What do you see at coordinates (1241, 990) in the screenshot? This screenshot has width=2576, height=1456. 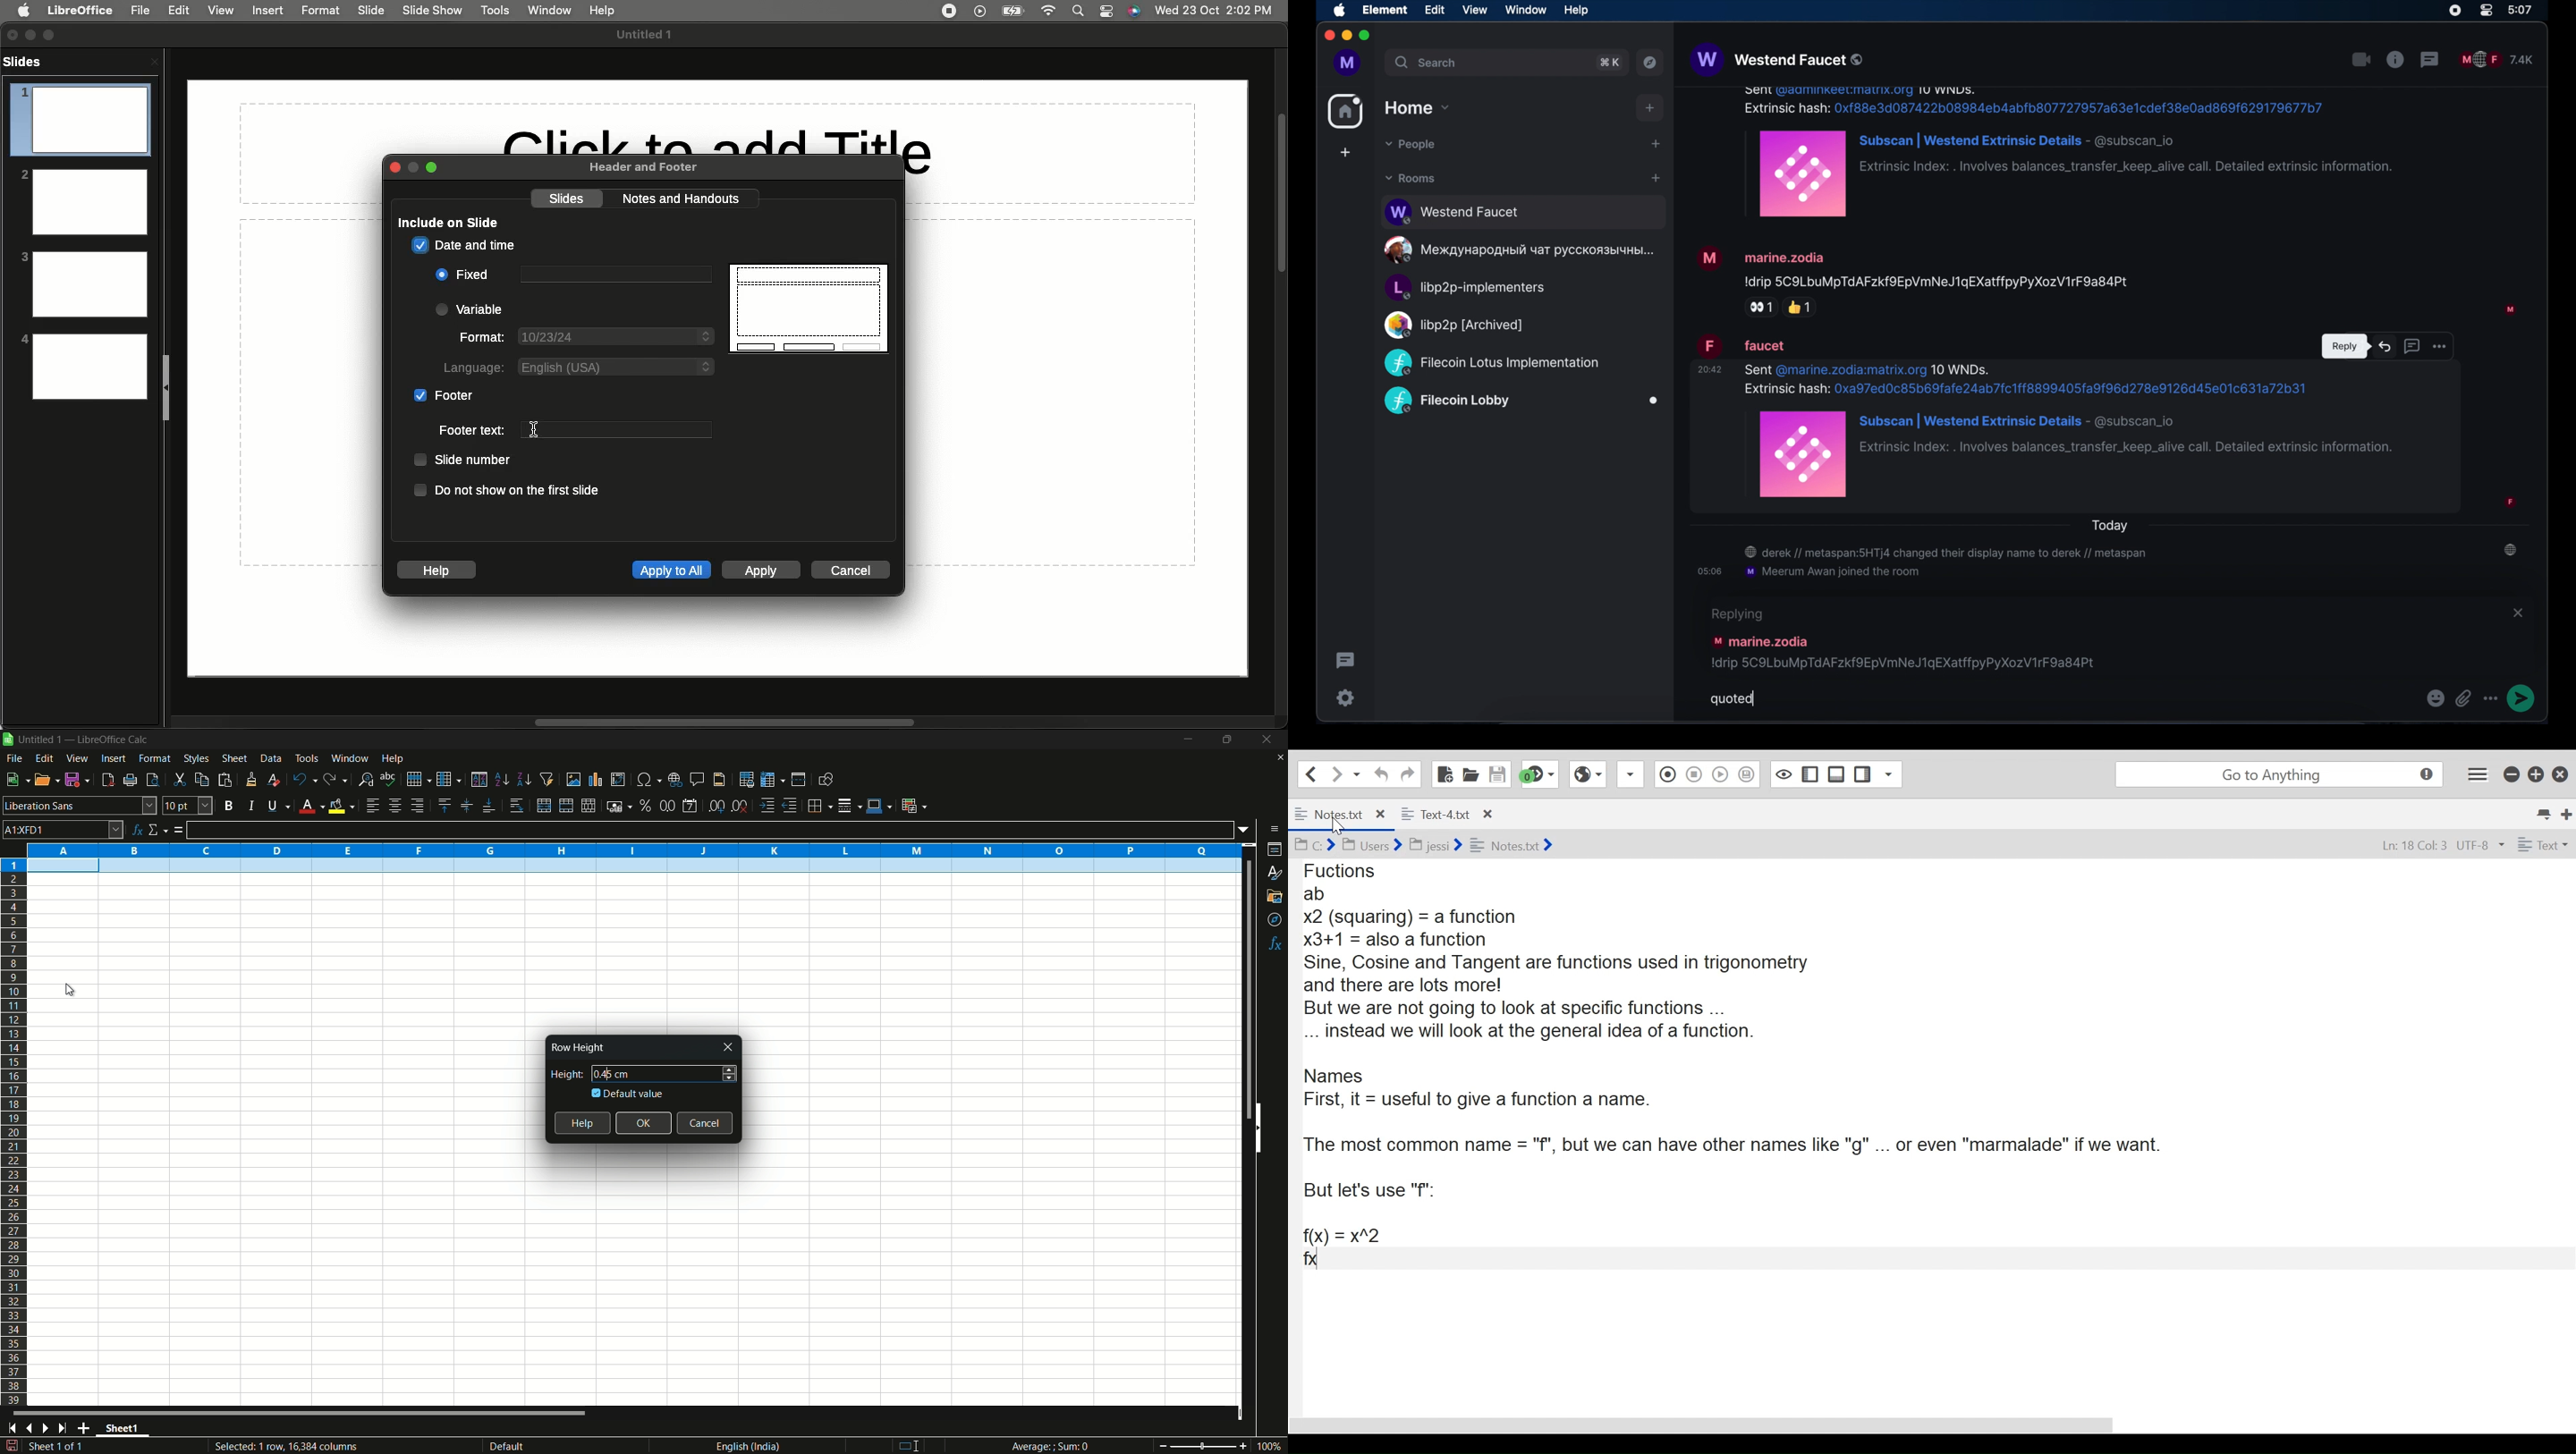 I see `scroll bar` at bounding box center [1241, 990].